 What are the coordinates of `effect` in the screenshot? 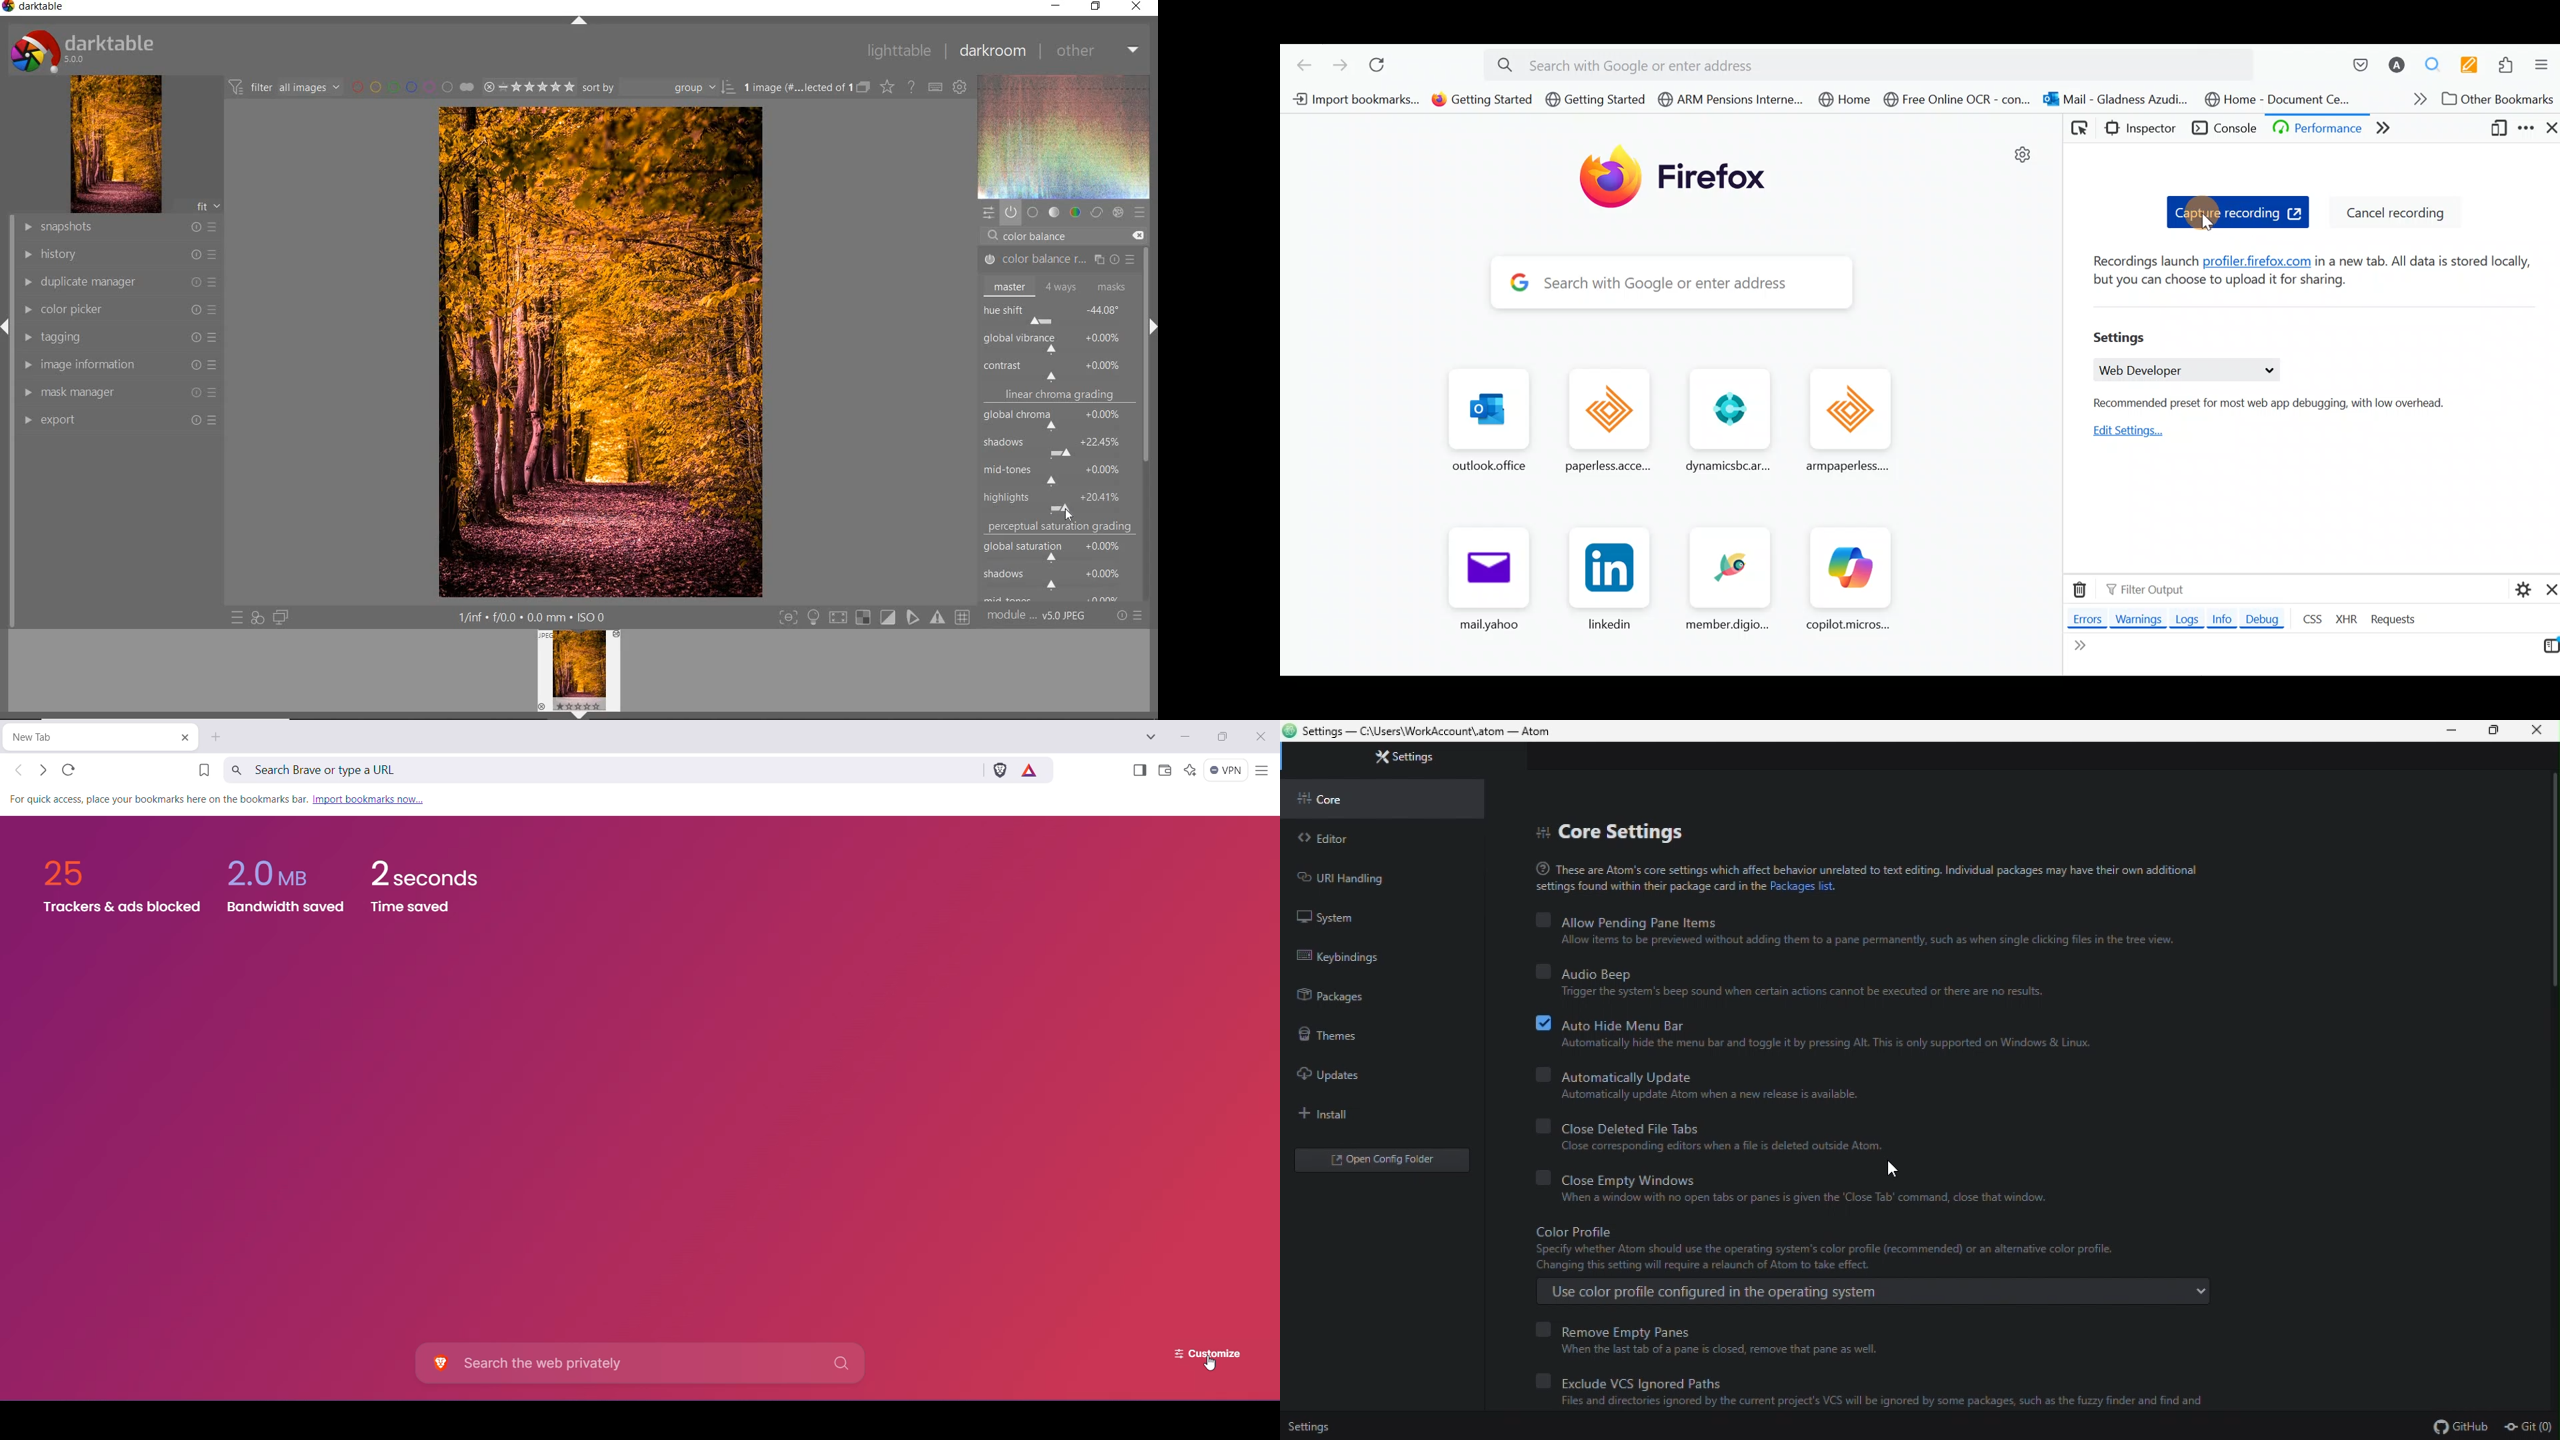 It's located at (1119, 211).